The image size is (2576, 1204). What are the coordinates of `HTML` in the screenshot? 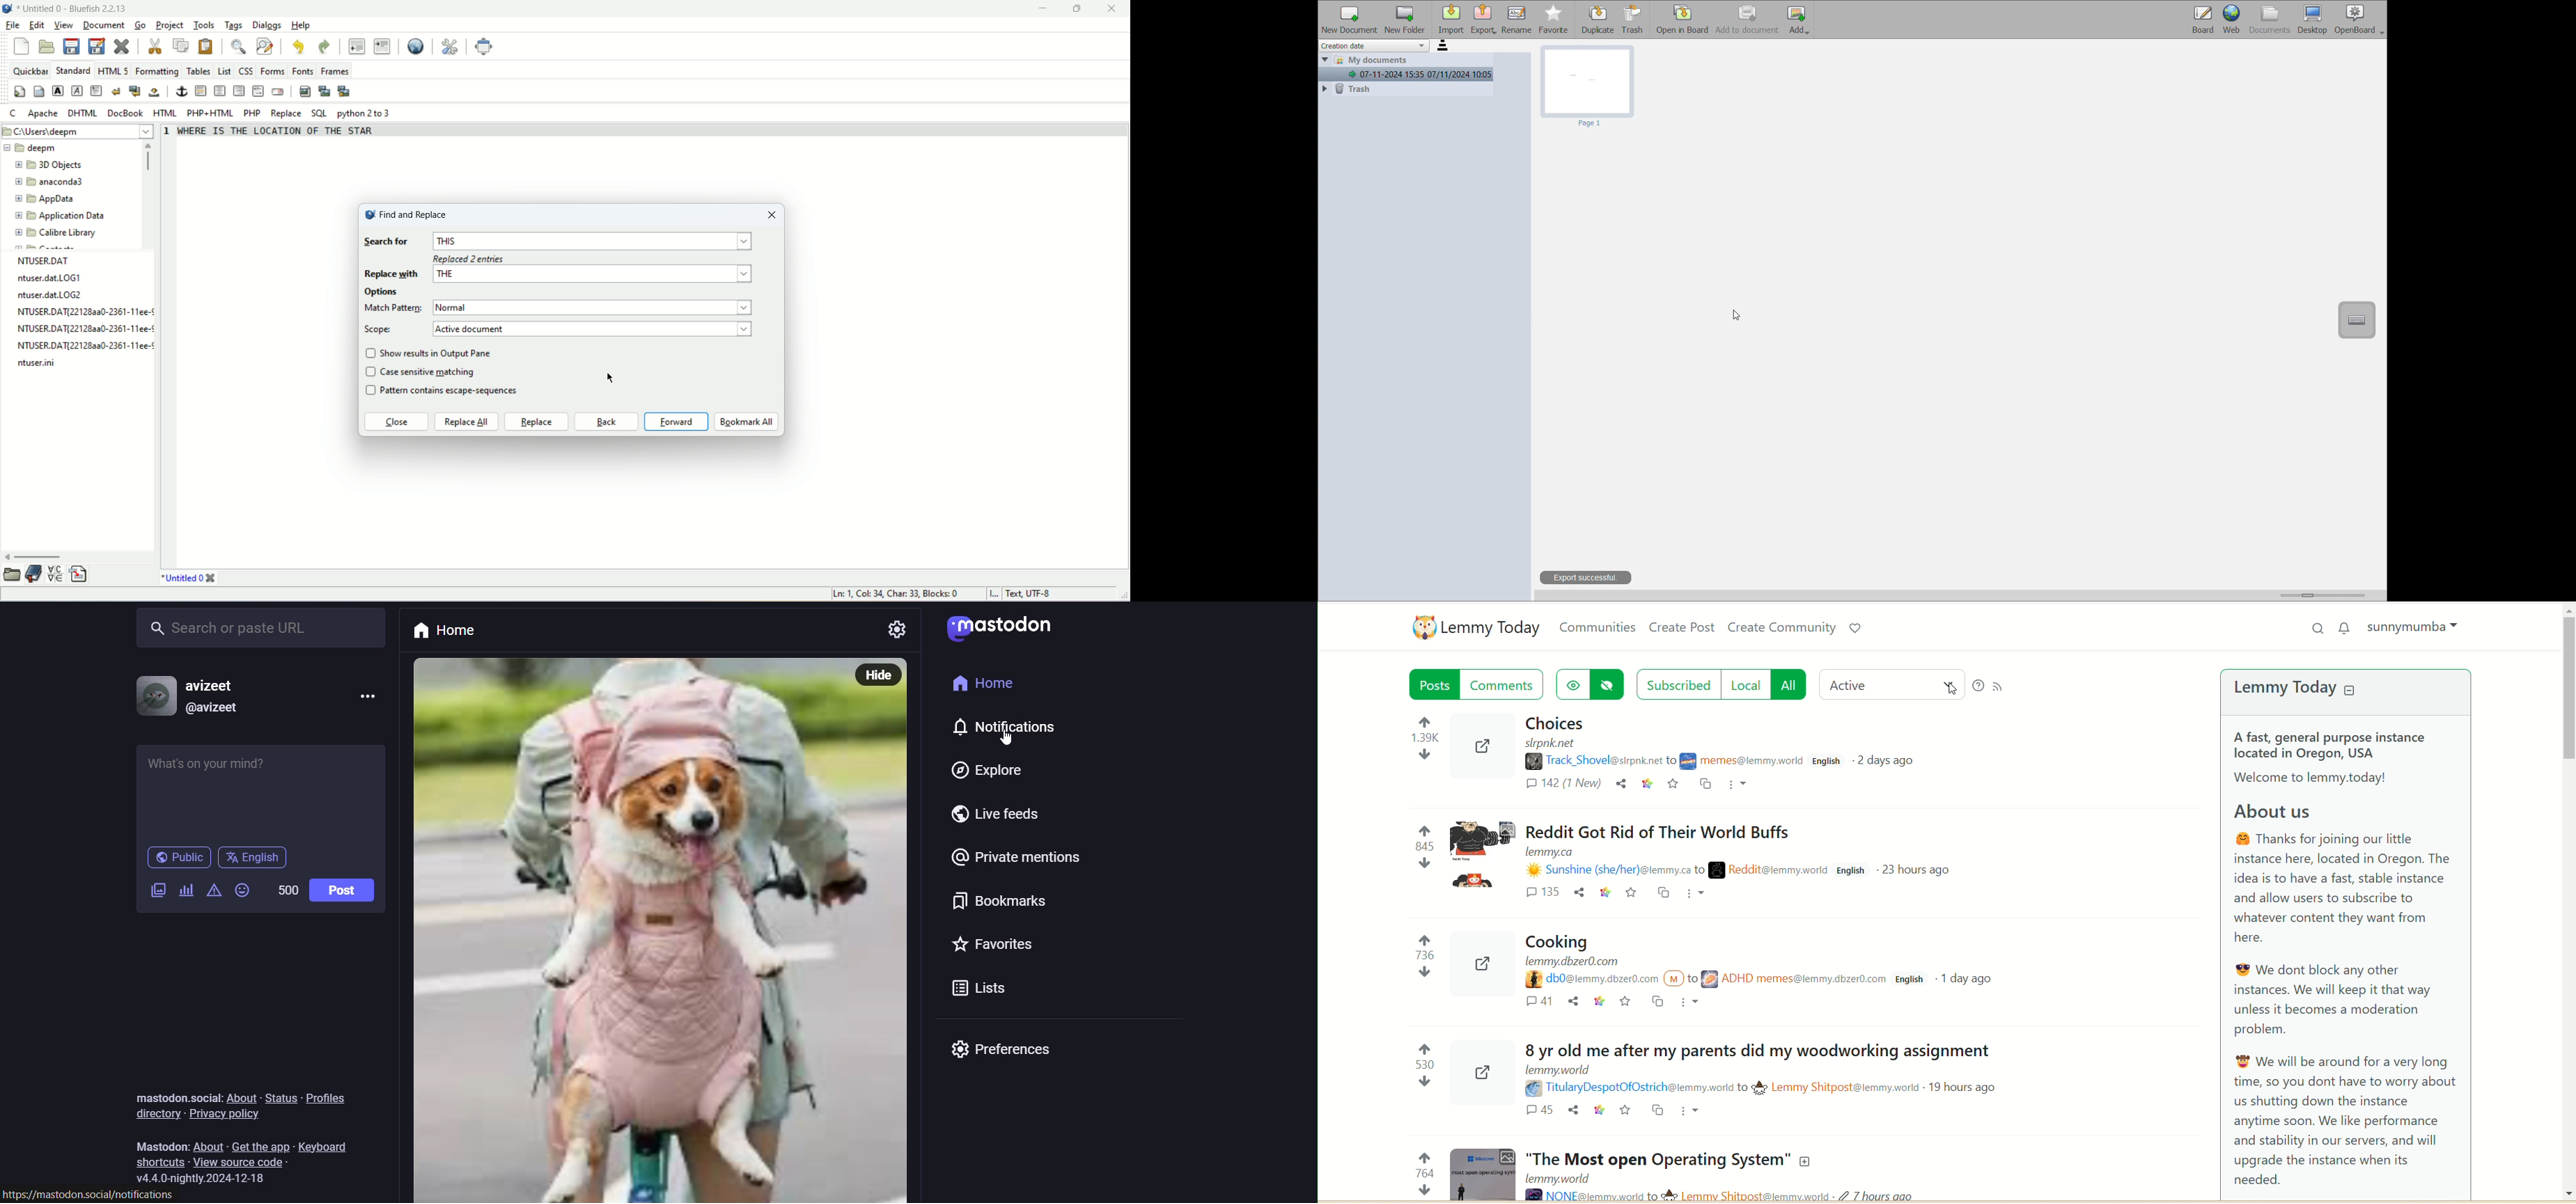 It's located at (167, 113).